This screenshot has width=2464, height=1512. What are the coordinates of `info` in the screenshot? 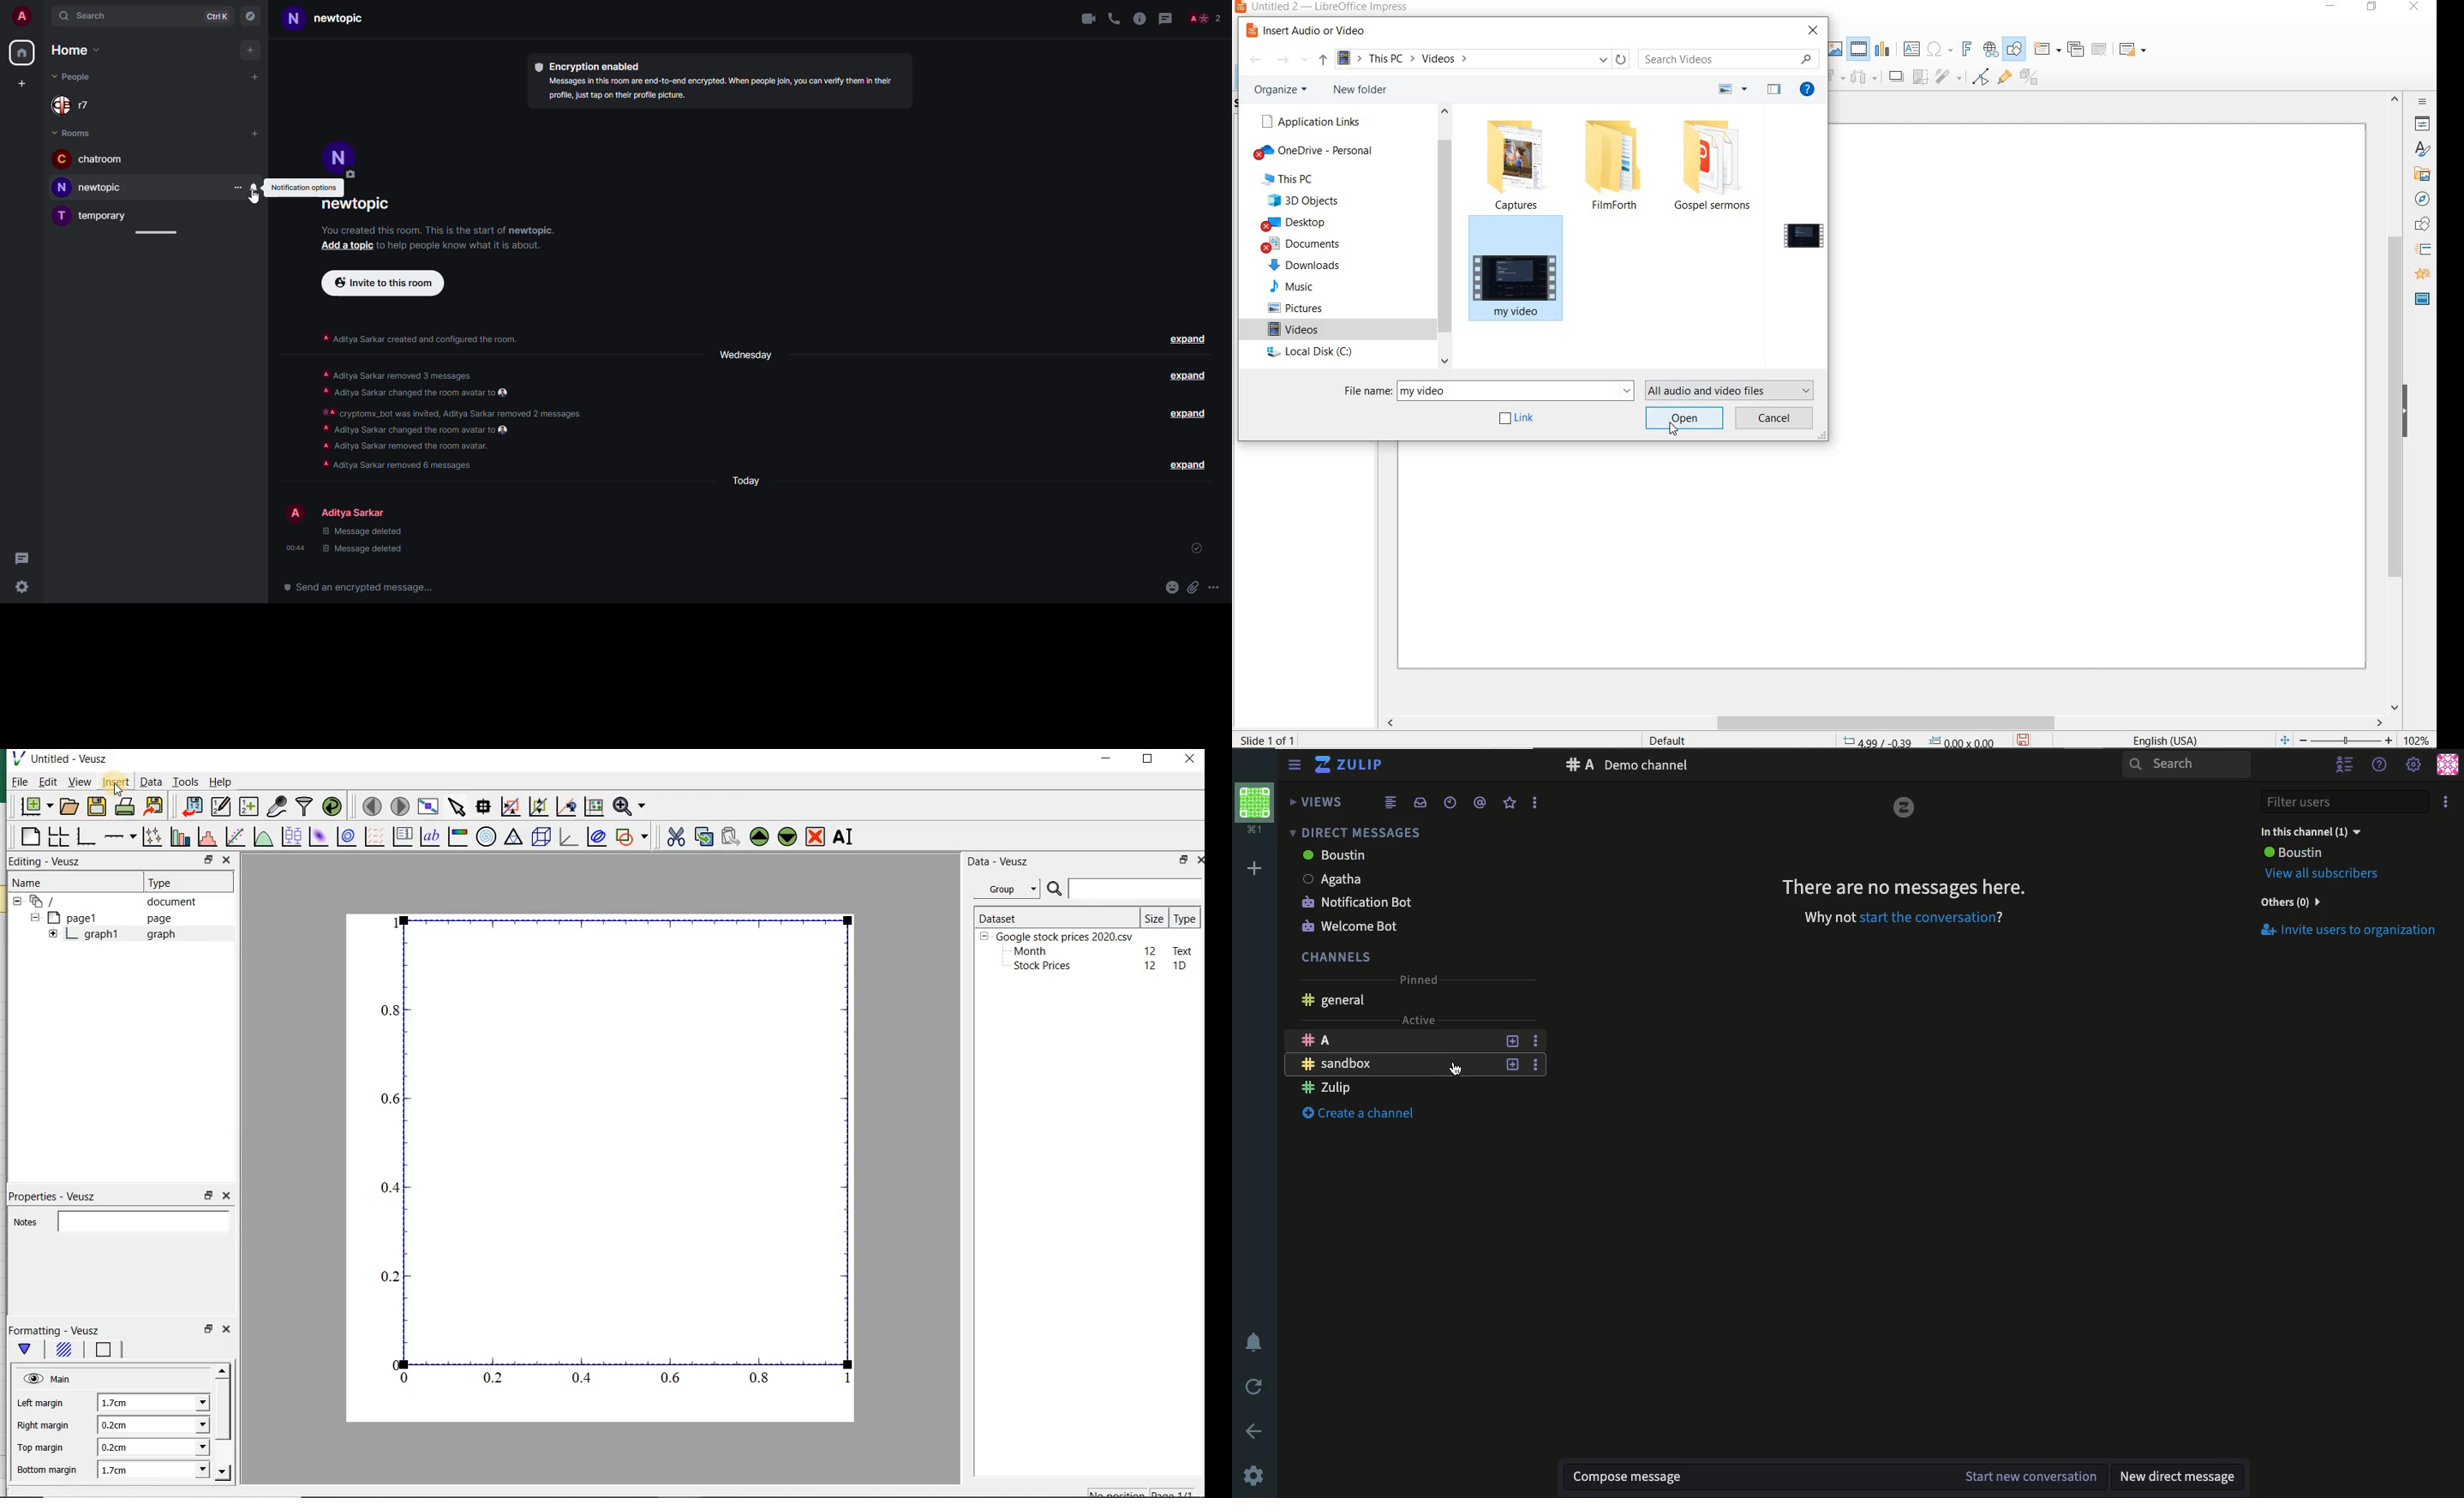 It's located at (445, 419).